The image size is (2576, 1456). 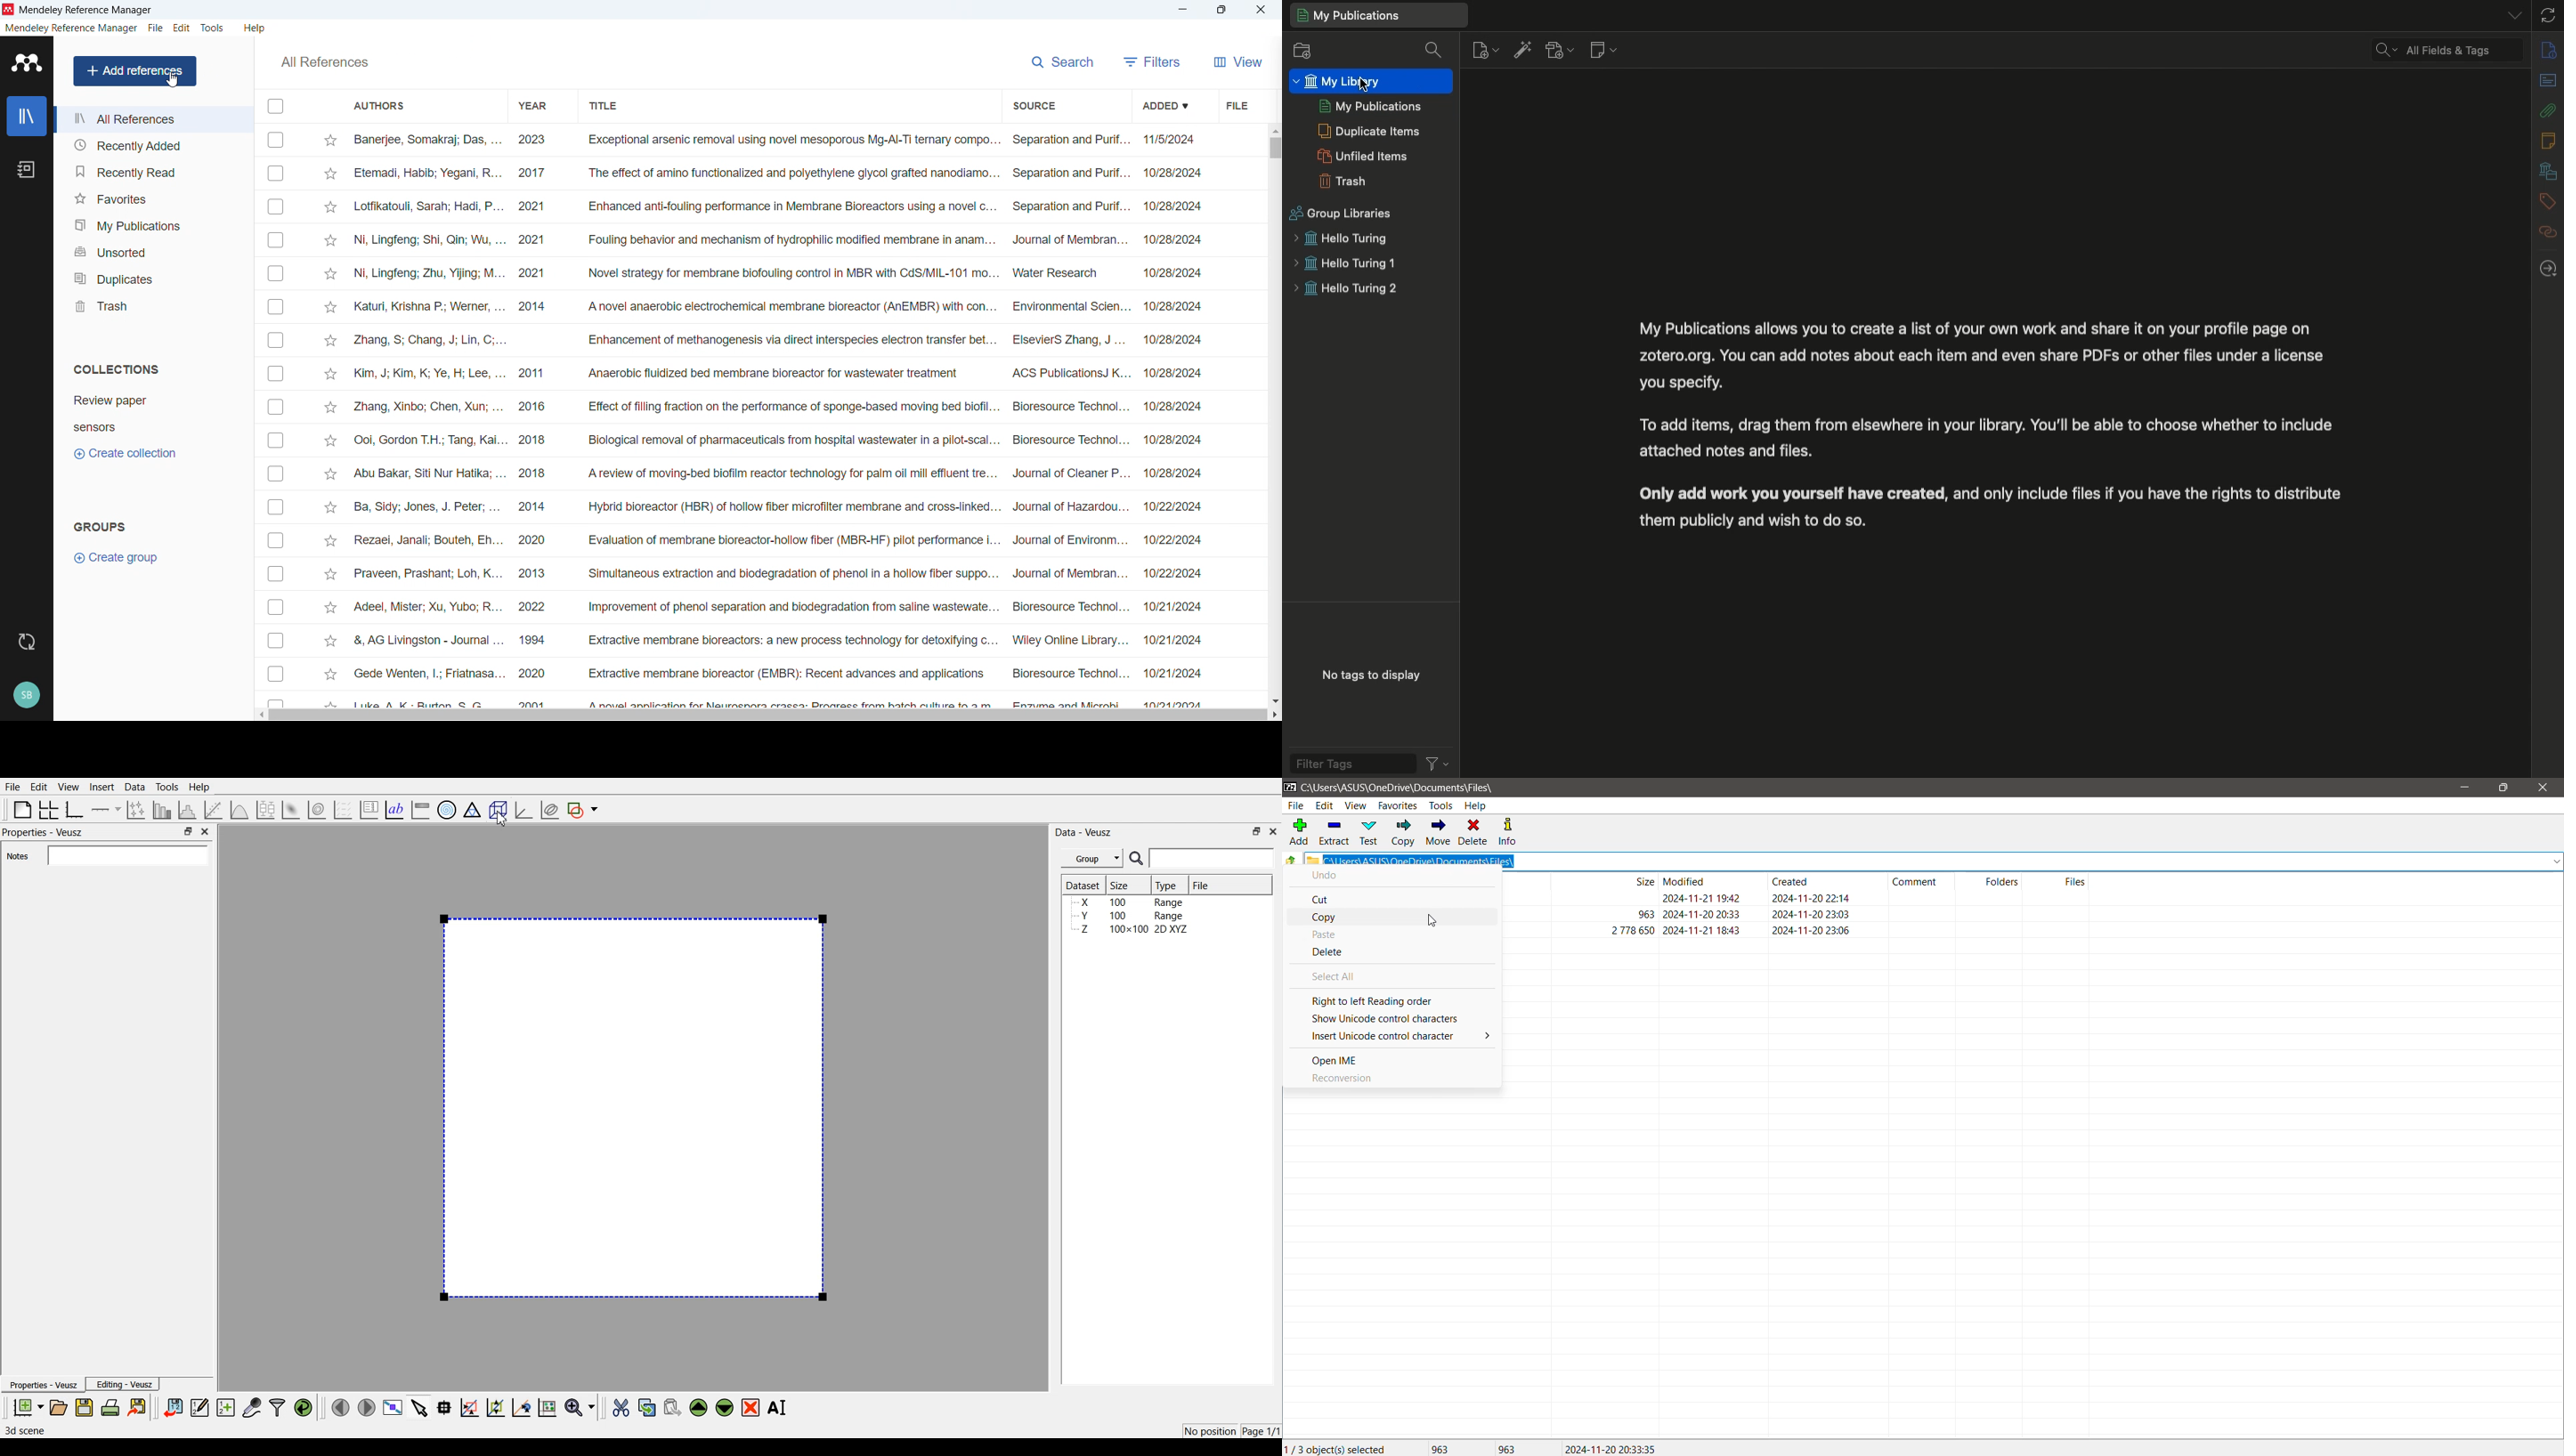 What do you see at coordinates (1400, 1035) in the screenshot?
I see `Insert Unicode control character` at bounding box center [1400, 1035].